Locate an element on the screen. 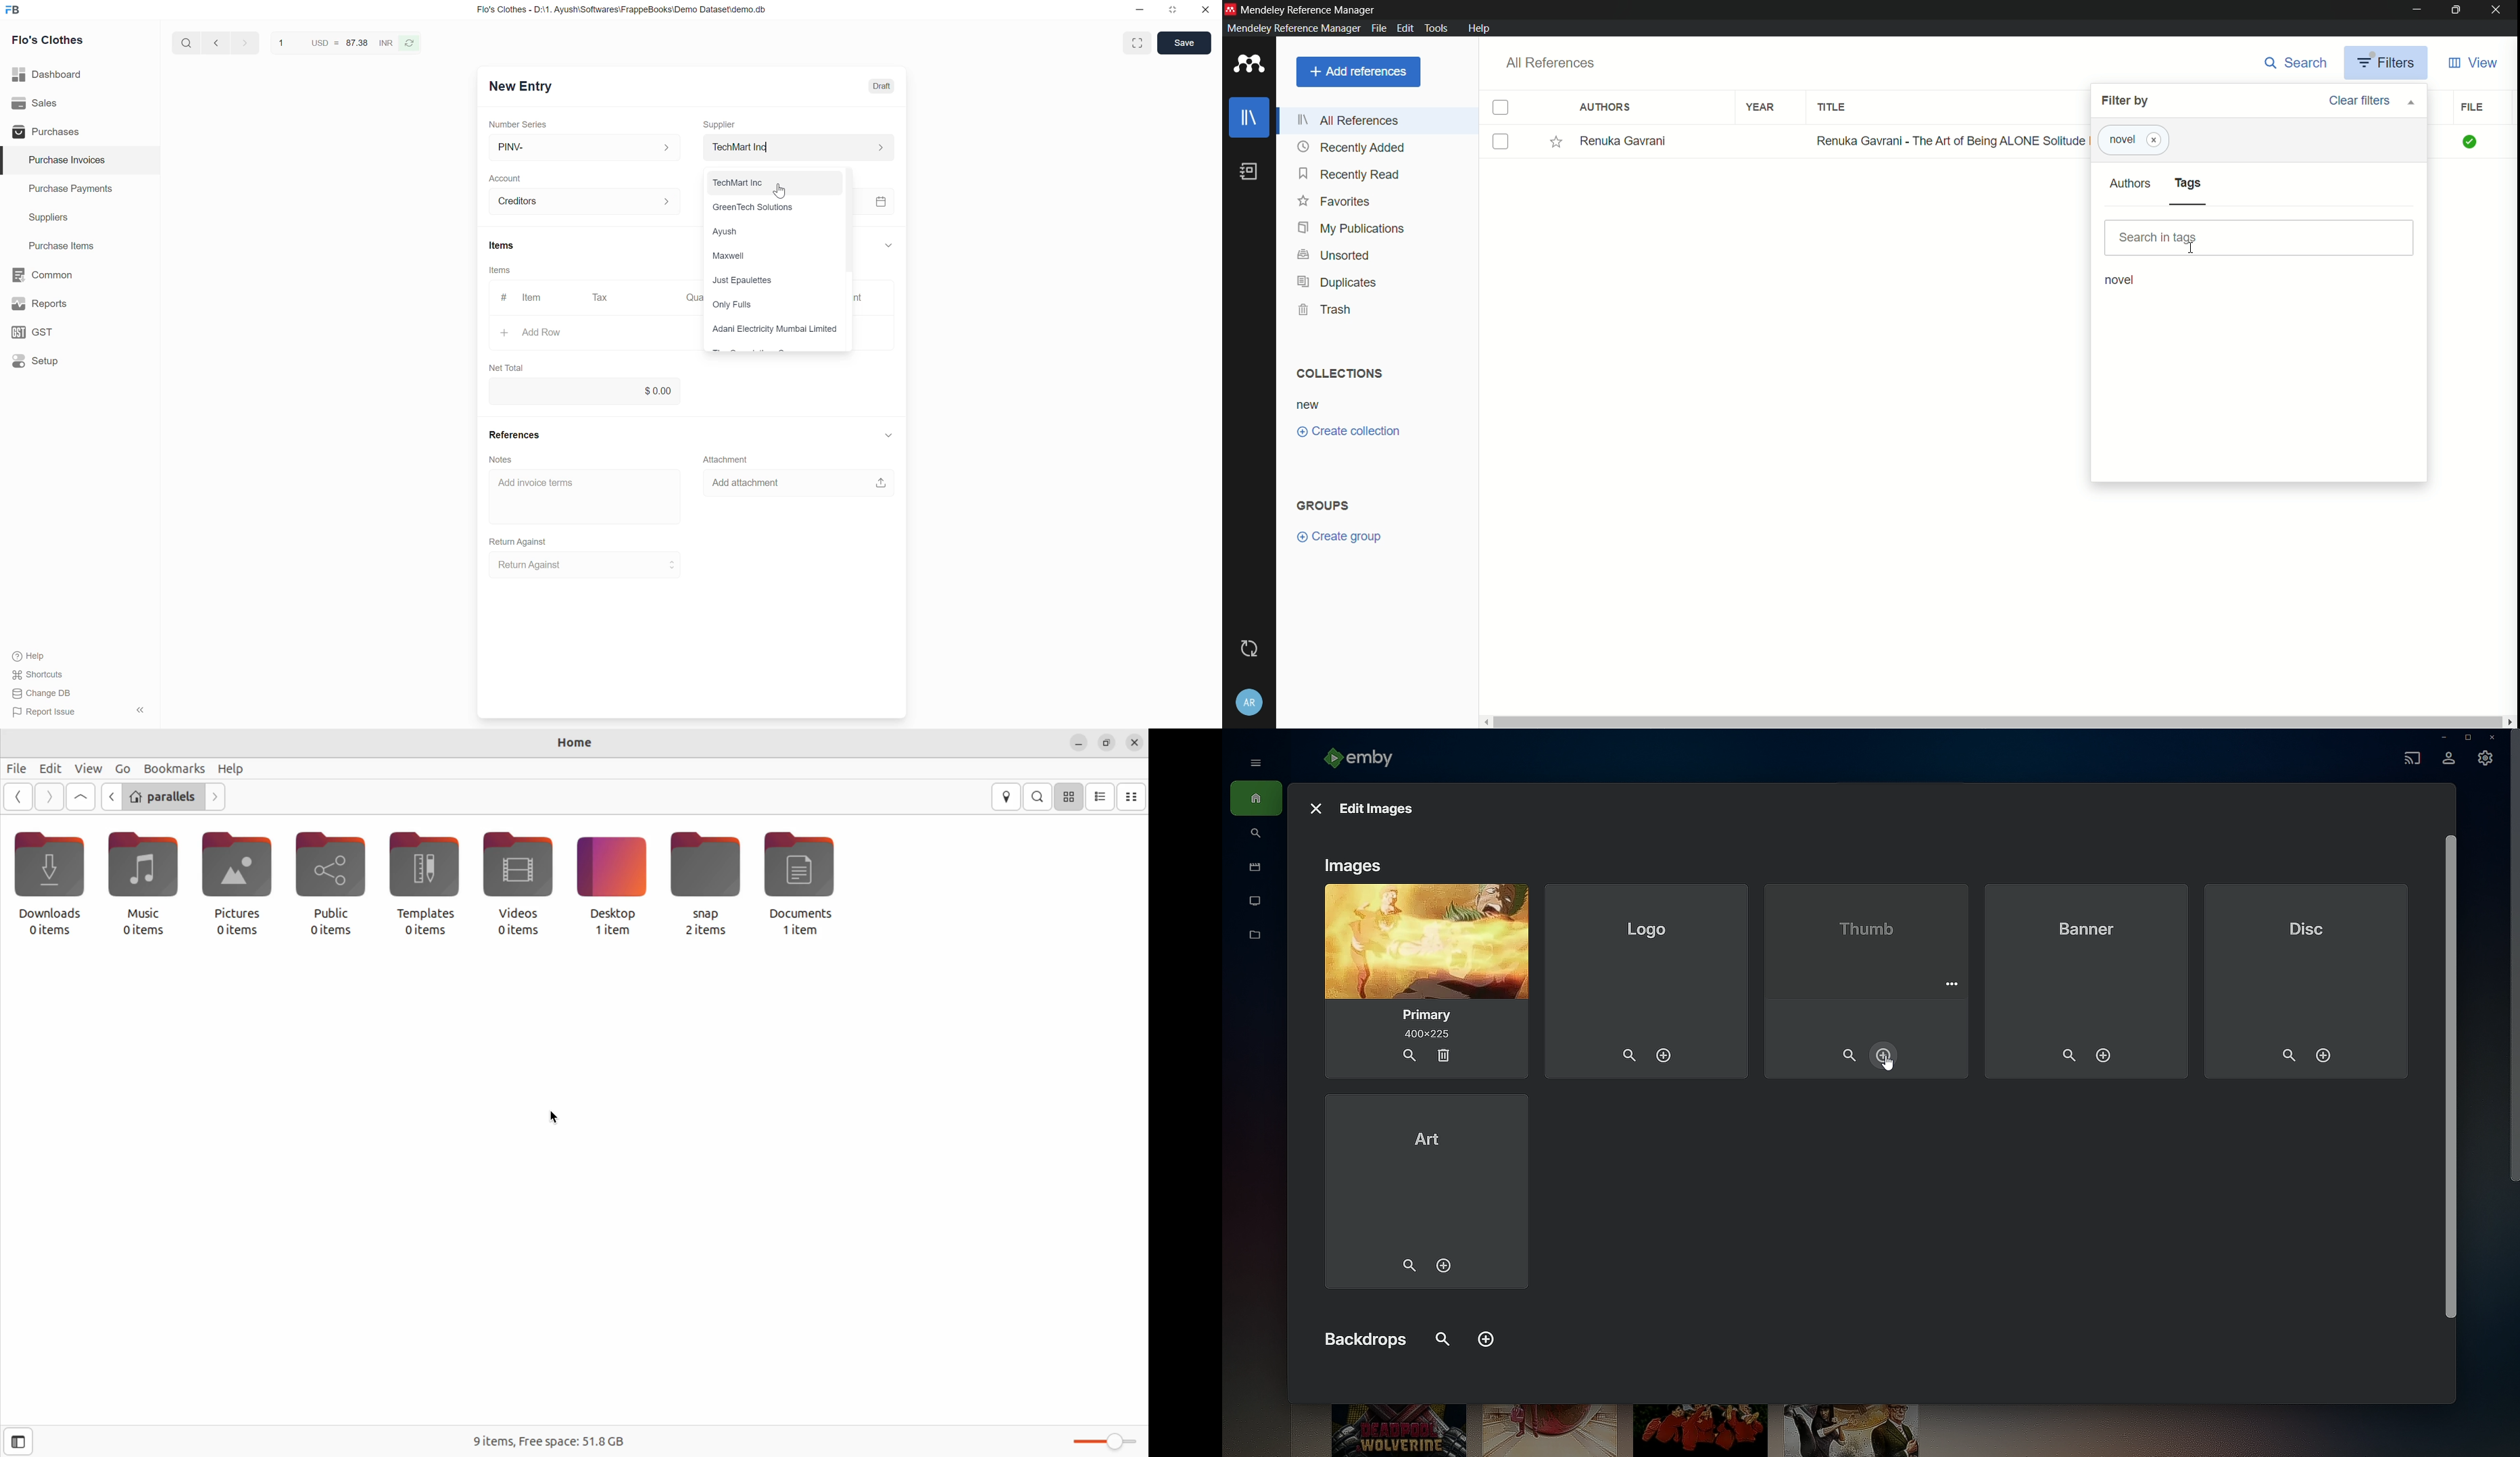  Account  is located at coordinates (585, 200).